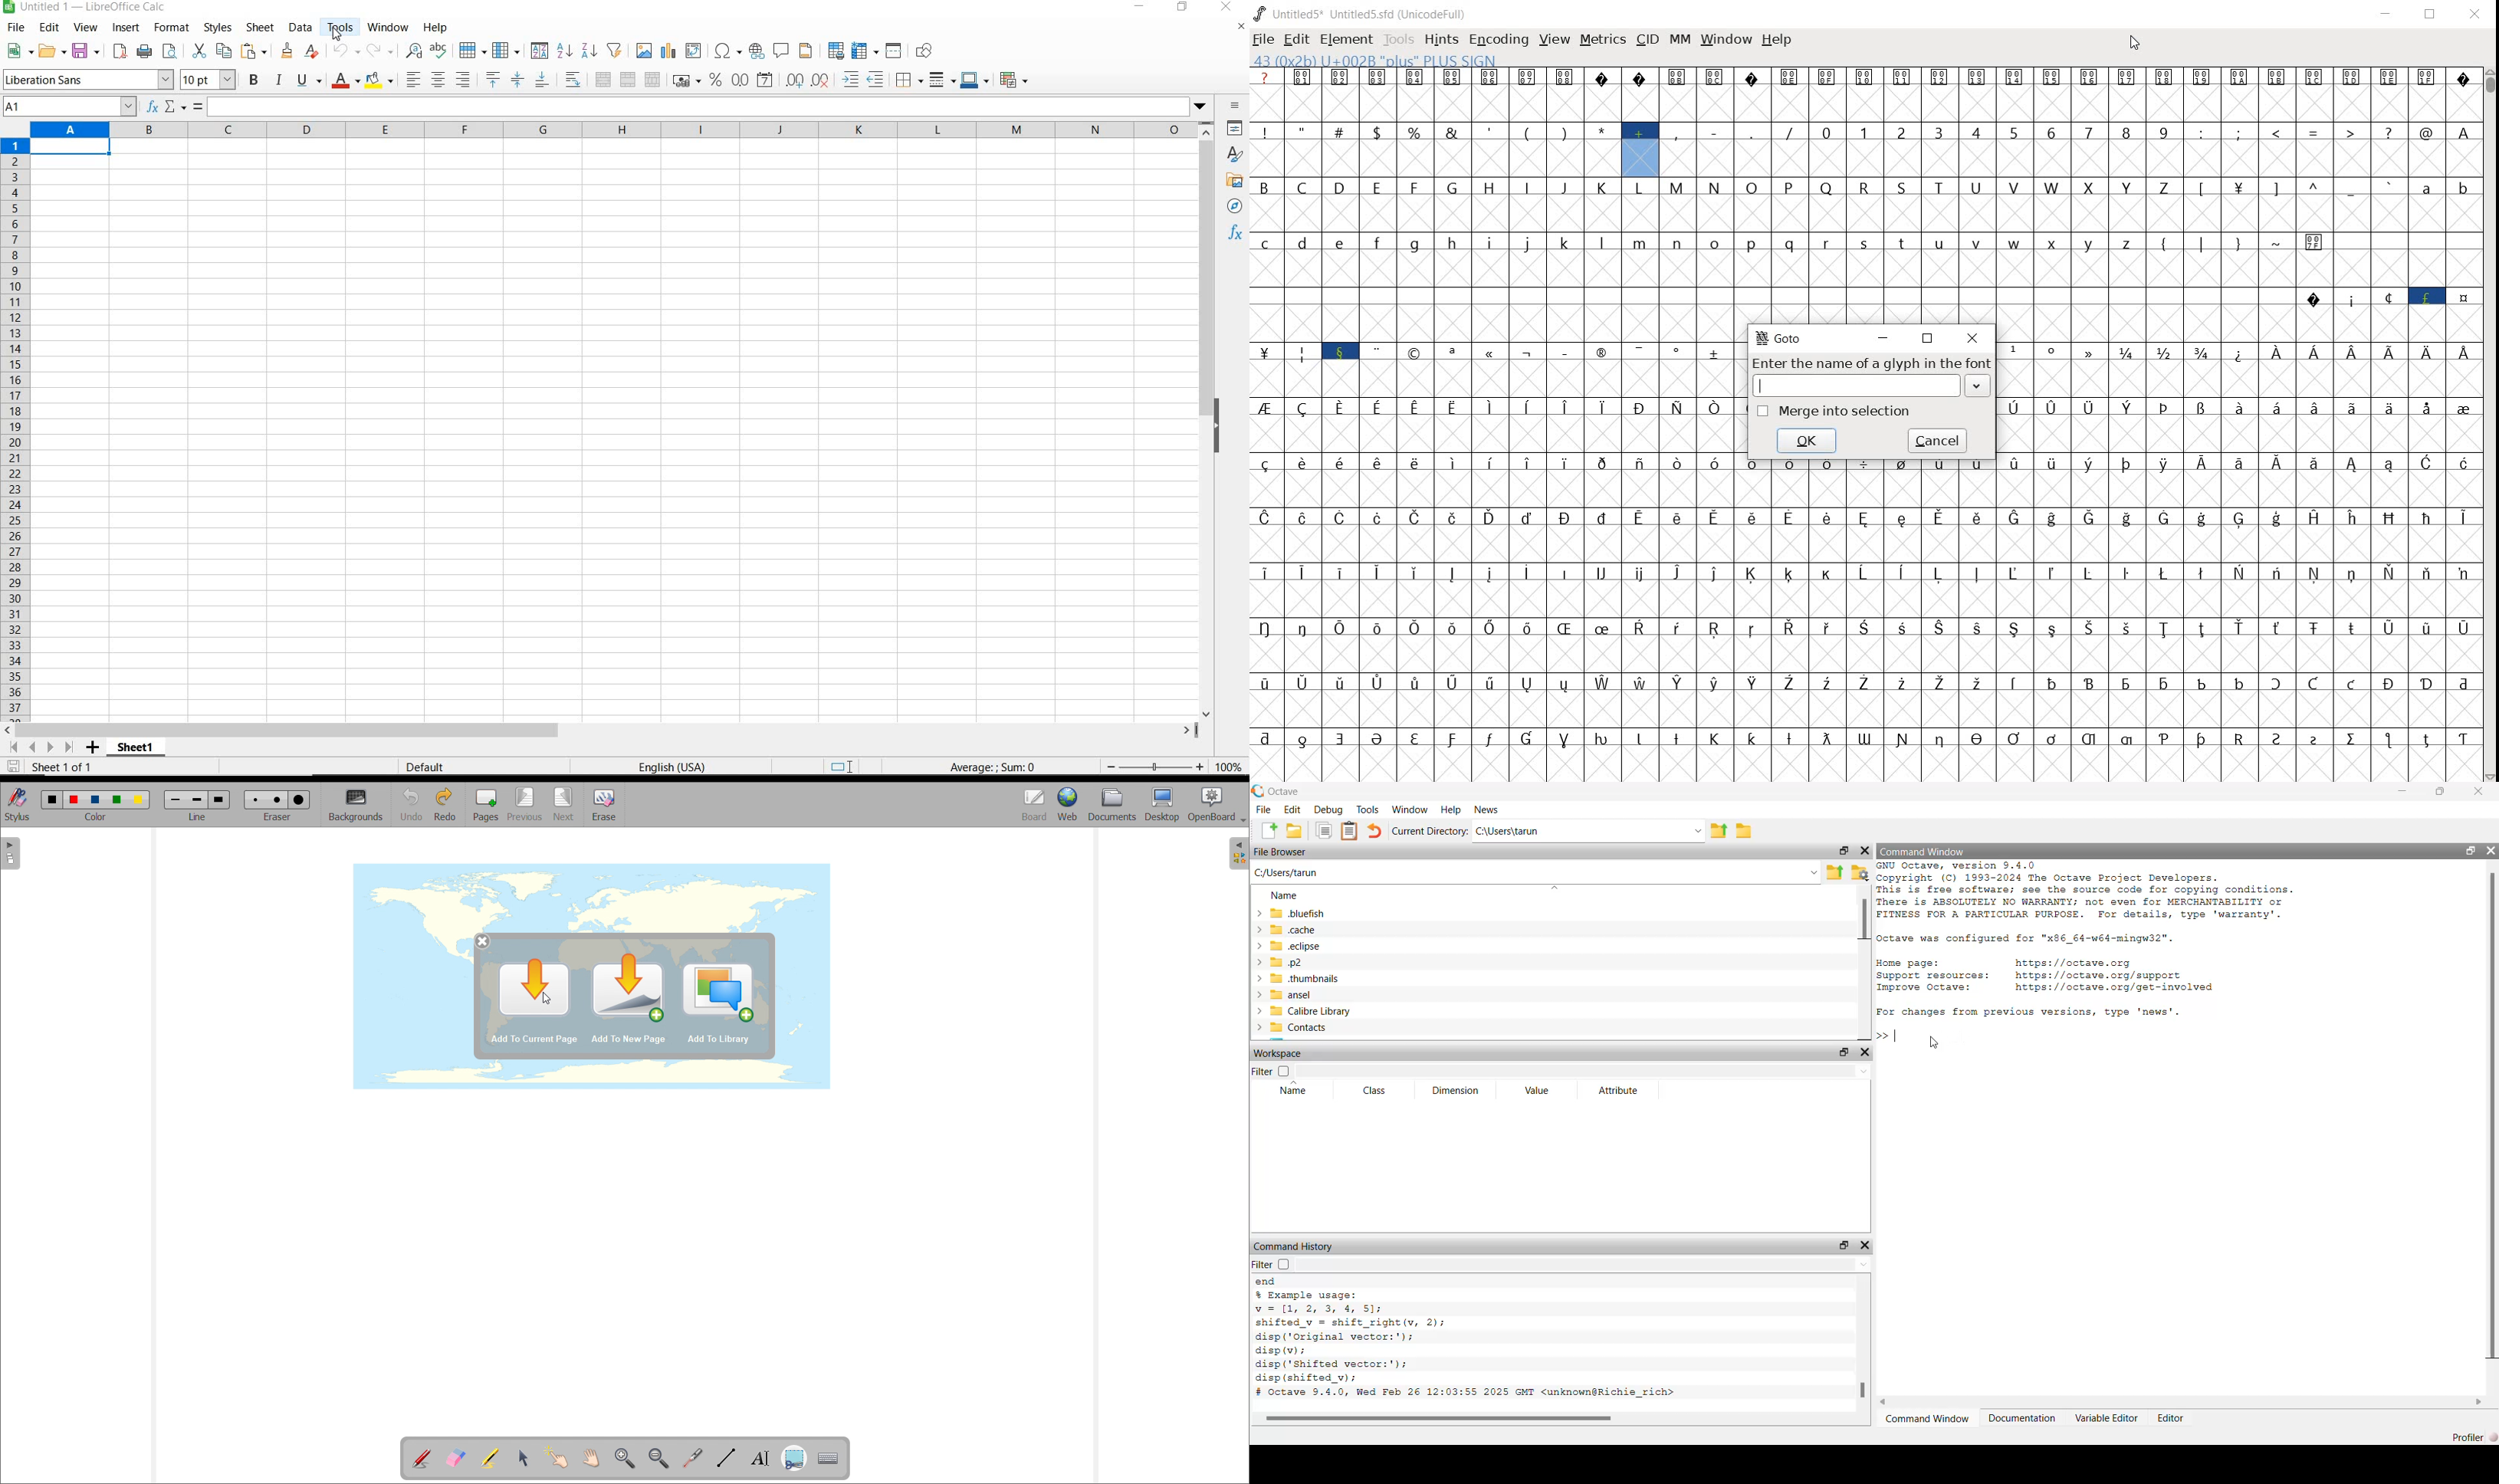 The image size is (2520, 1484). What do you see at coordinates (1493, 425) in the screenshot?
I see `glyphs` at bounding box center [1493, 425].